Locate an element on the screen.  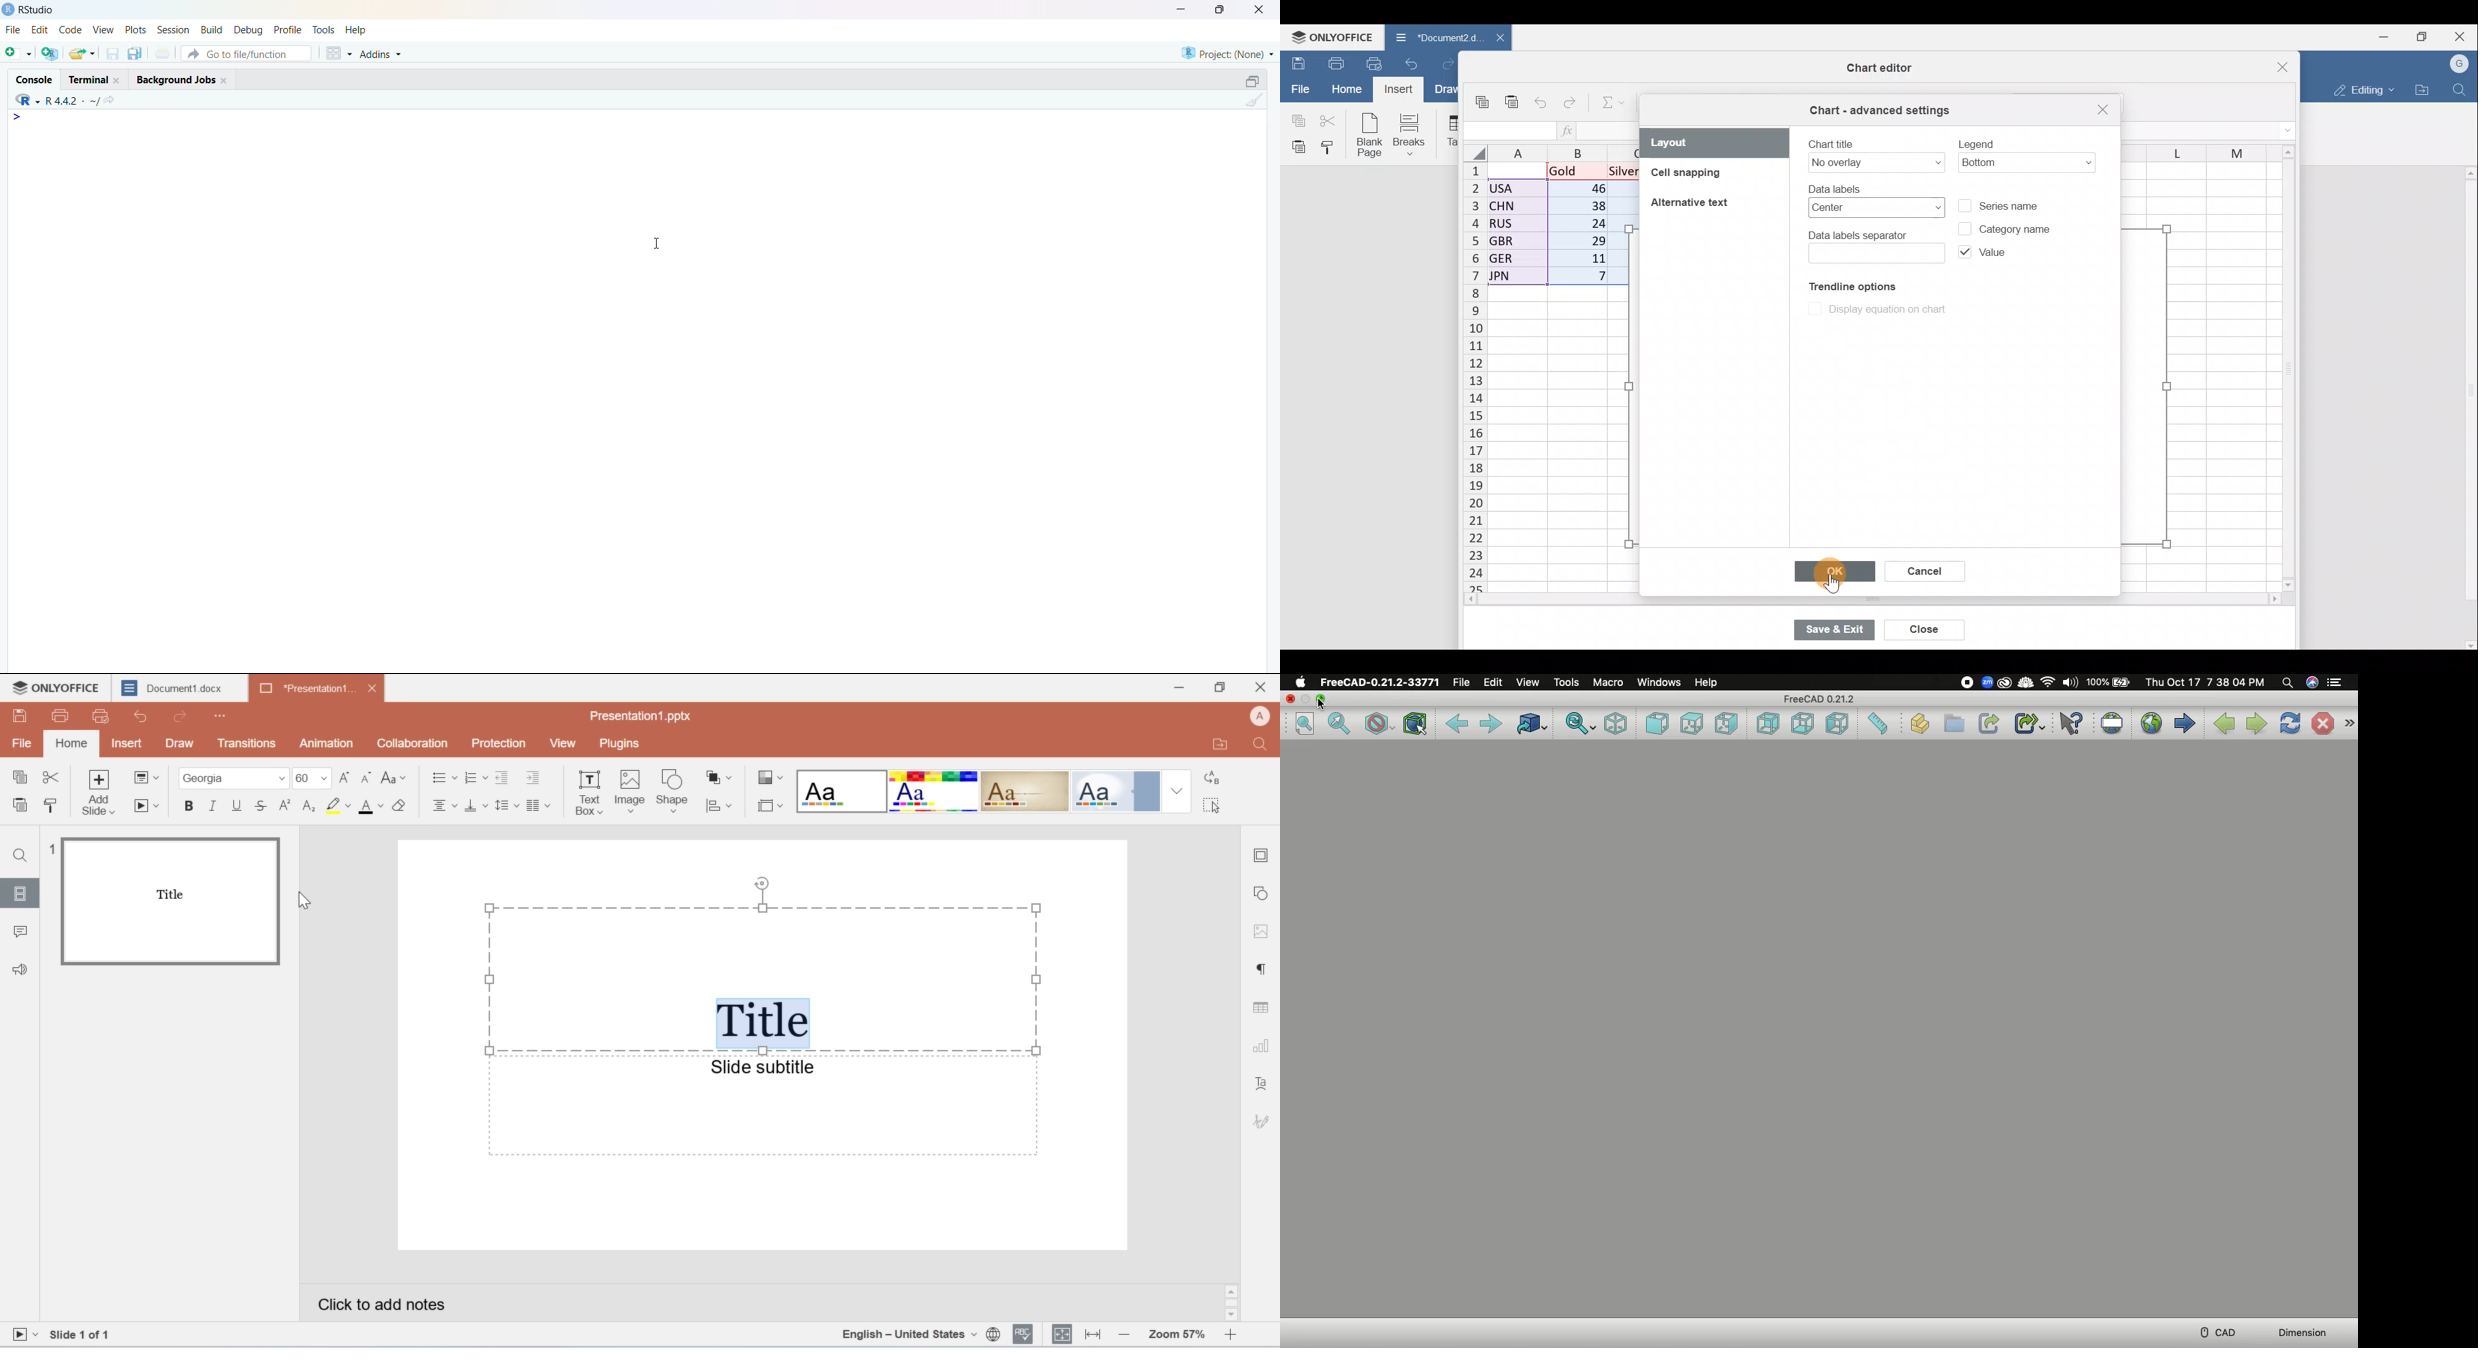
numbering is located at coordinates (51, 850).